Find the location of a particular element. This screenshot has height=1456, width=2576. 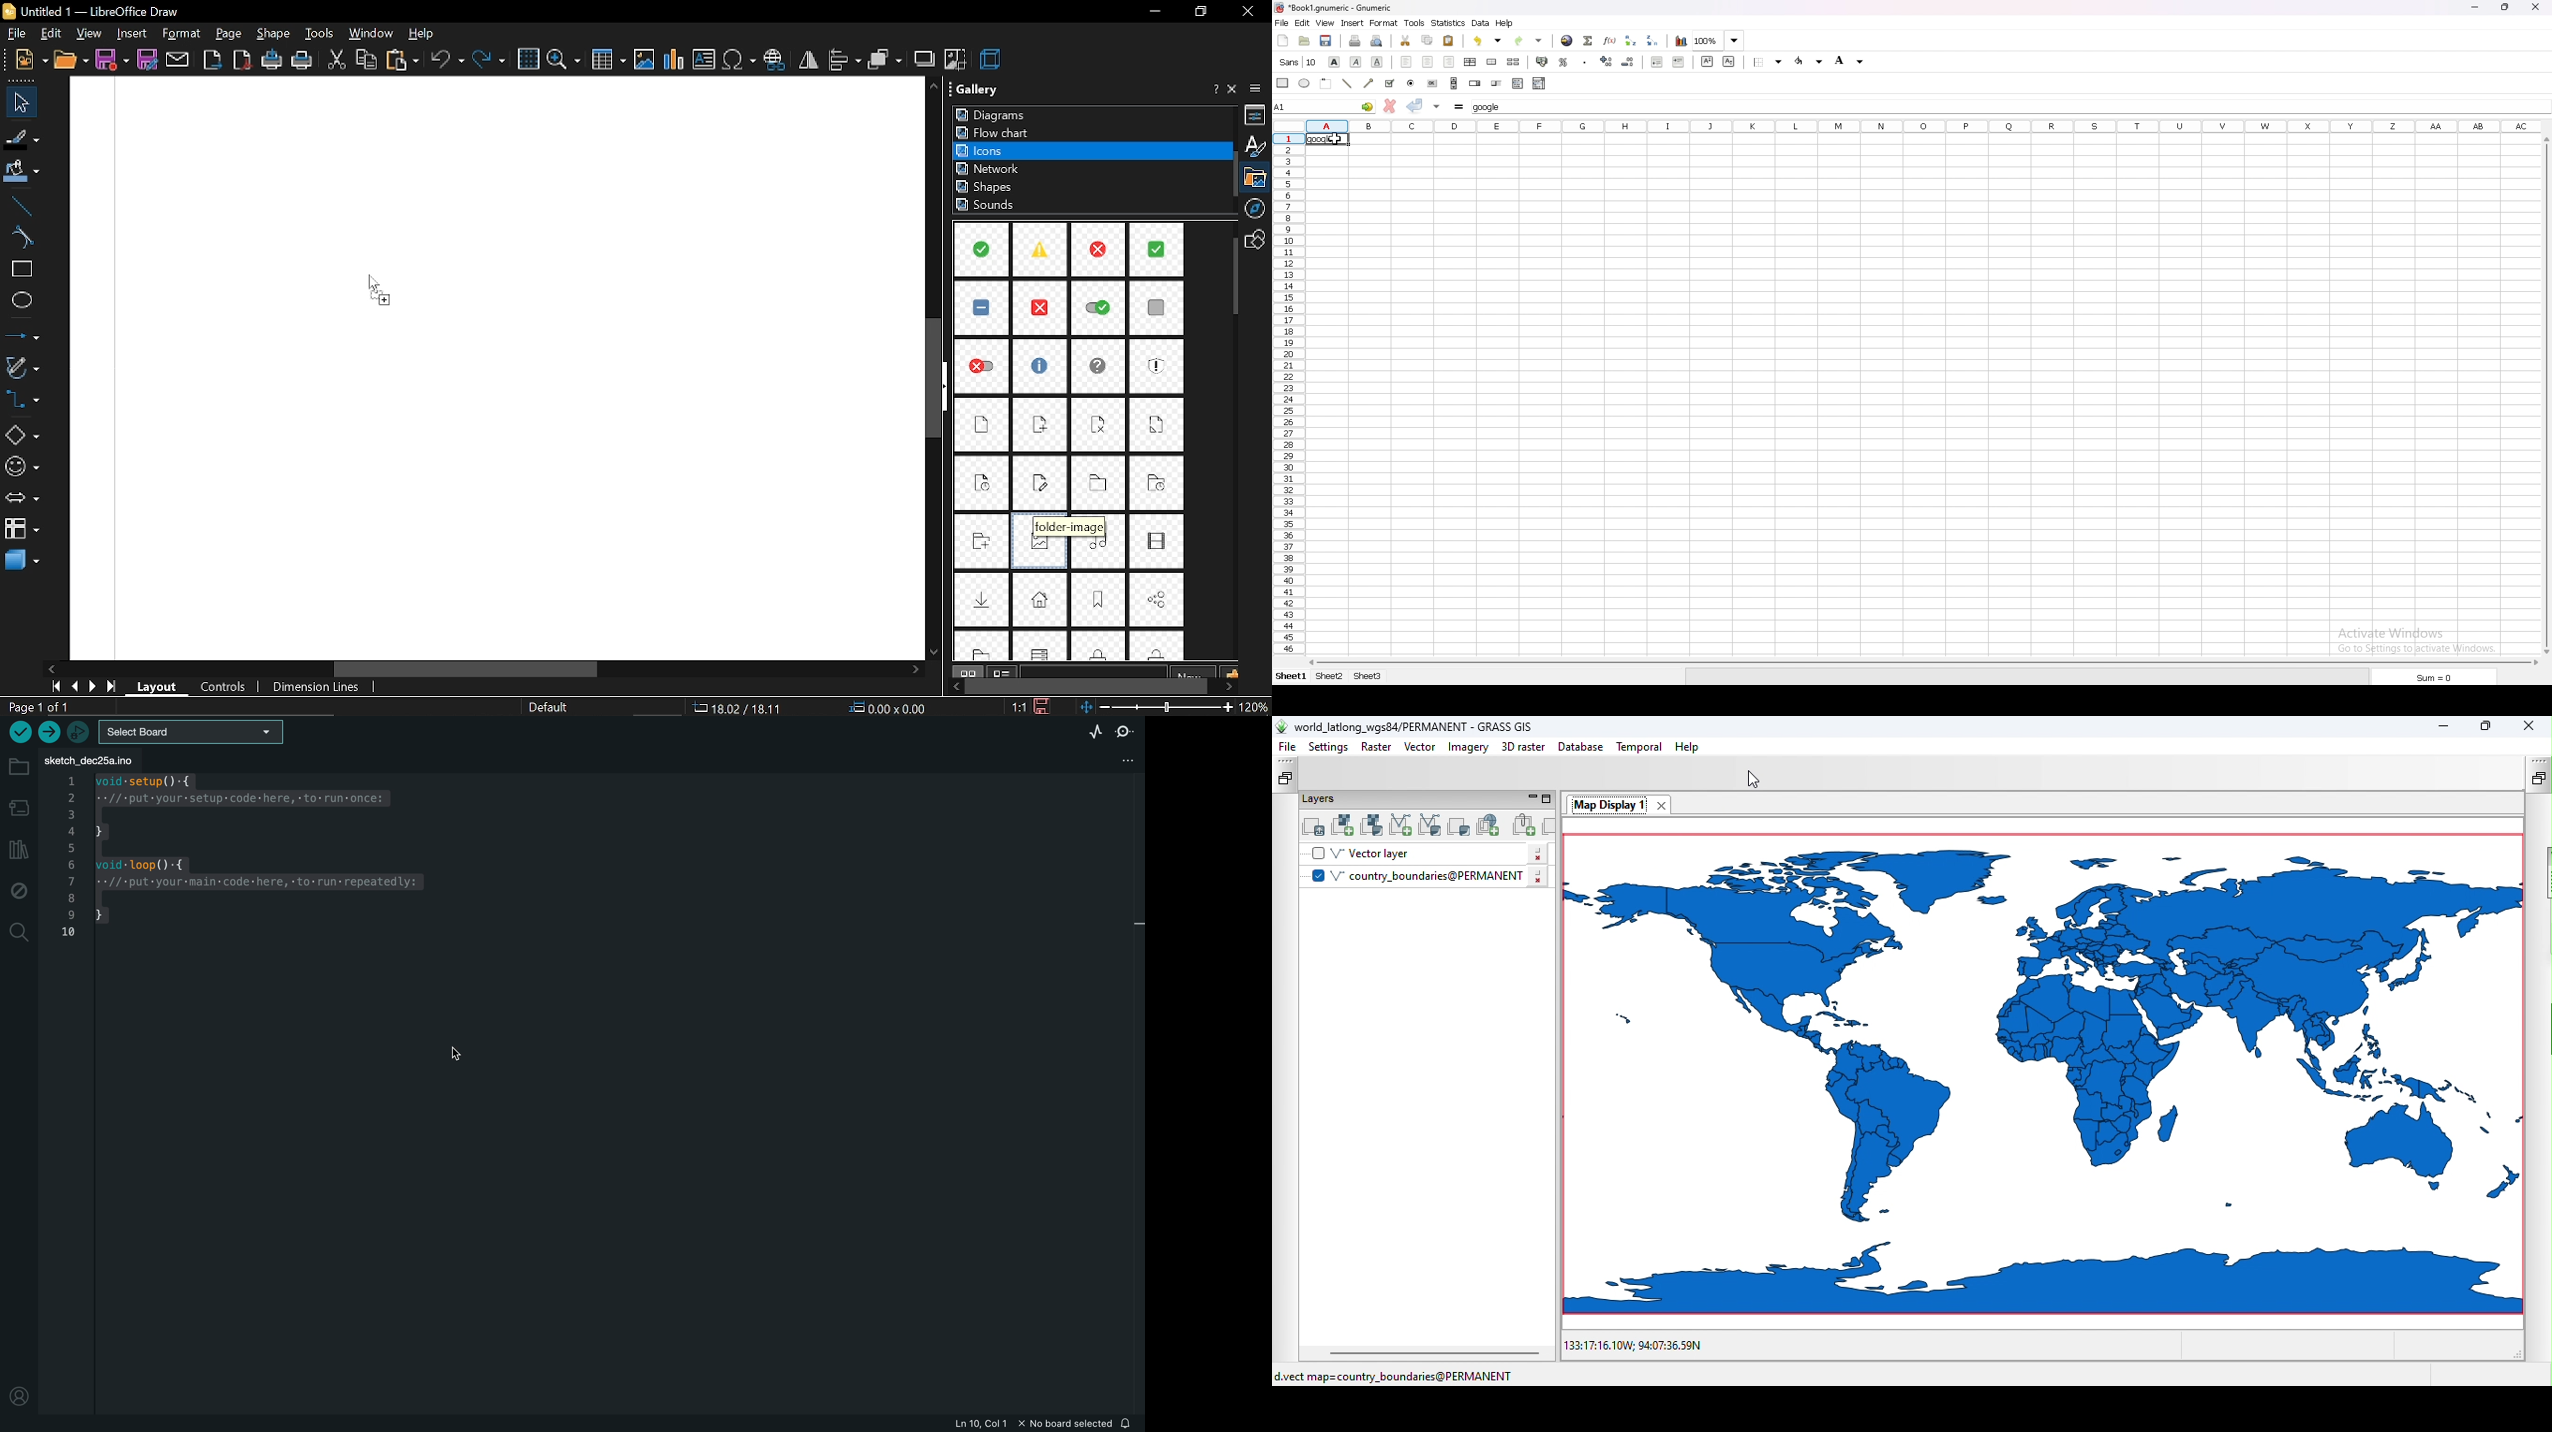

scroll up is located at coordinates (936, 85).